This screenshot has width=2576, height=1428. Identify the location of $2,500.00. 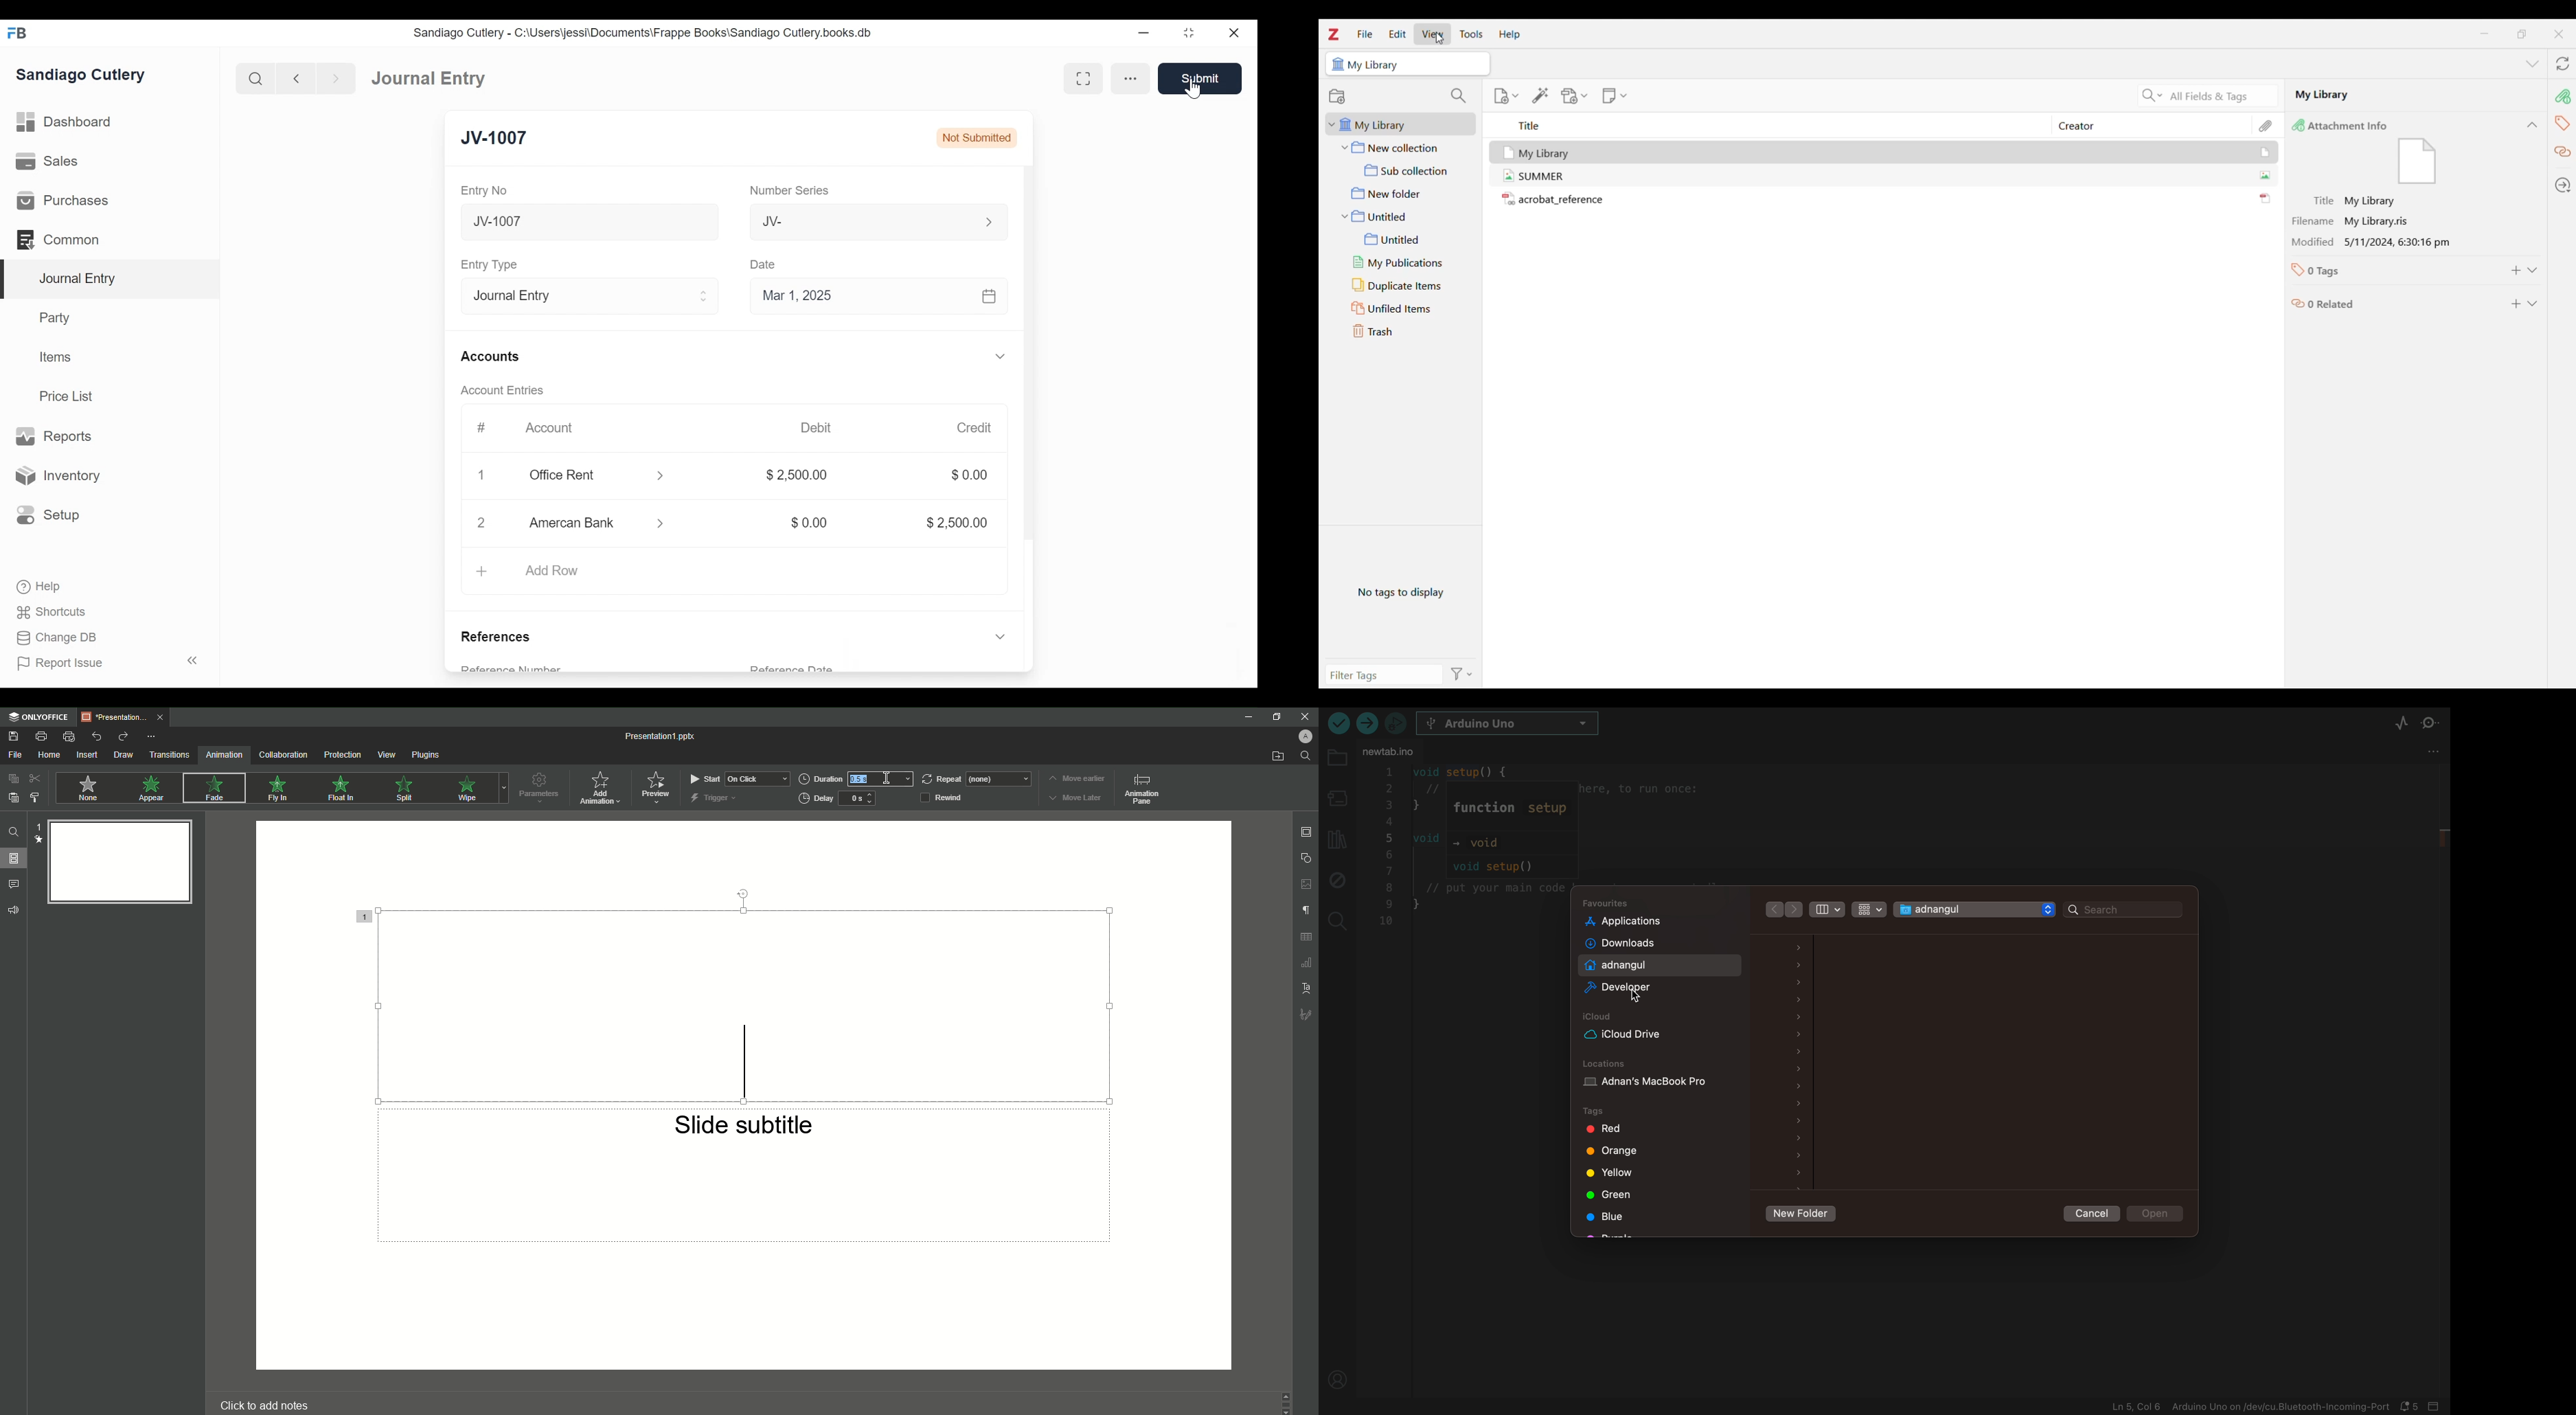
(949, 521).